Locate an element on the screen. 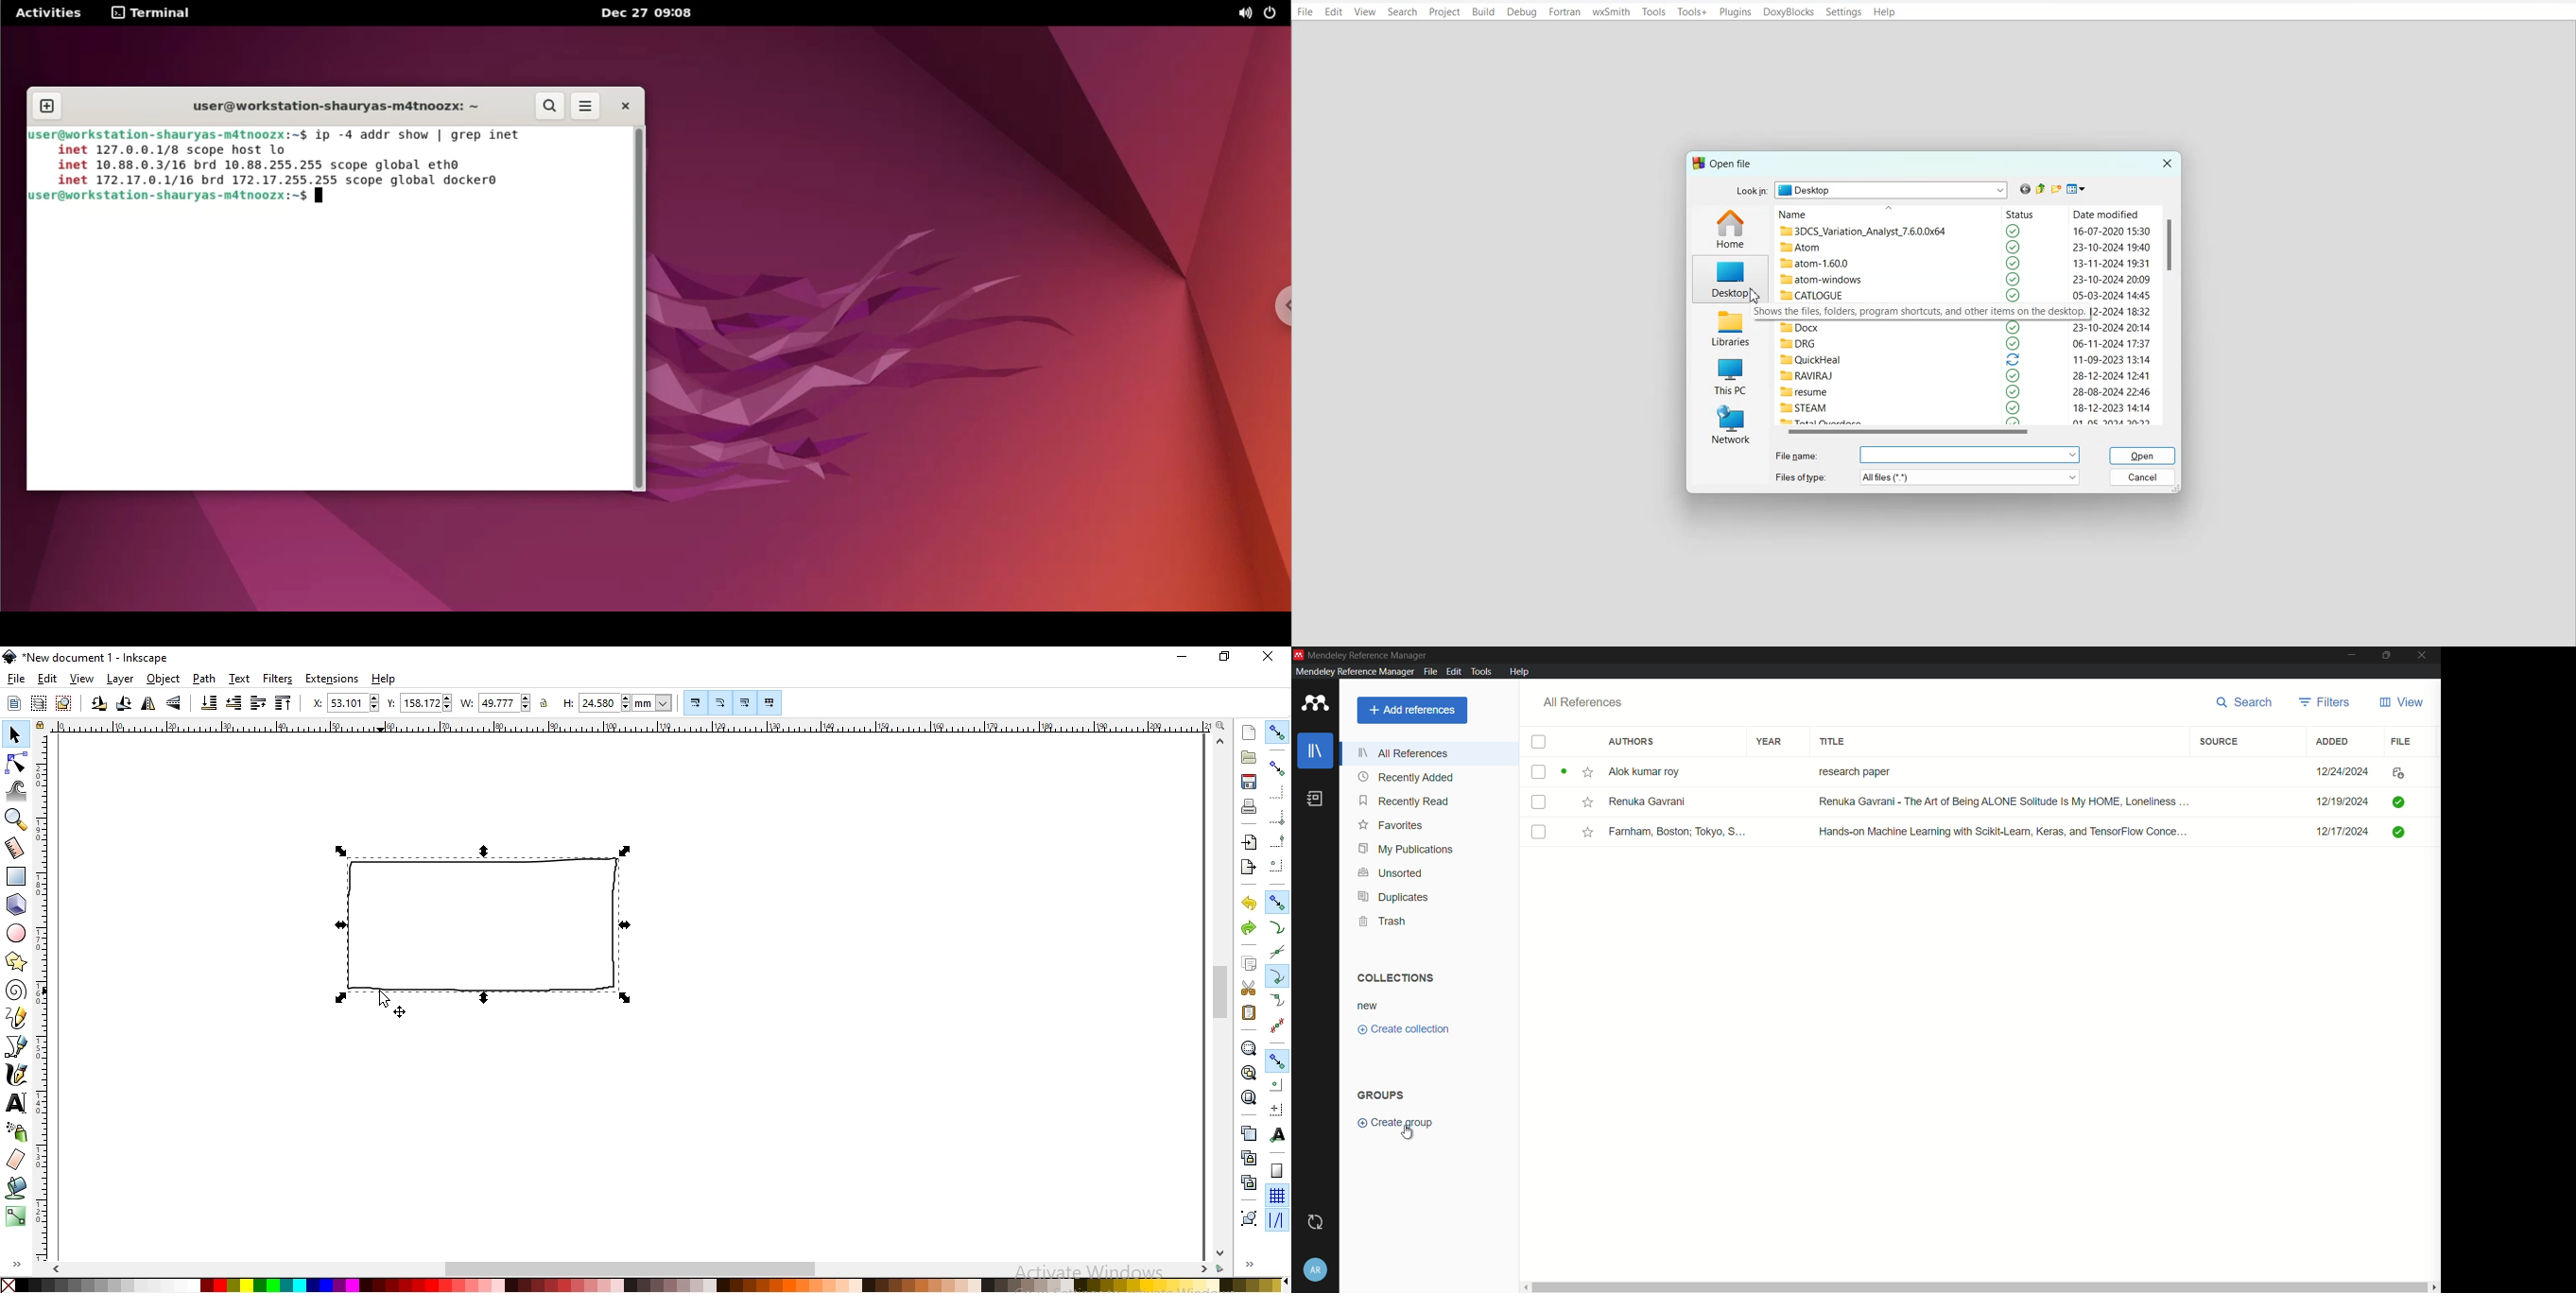 The image size is (2576, 1316). collections is located at coordinates (1392, 977).